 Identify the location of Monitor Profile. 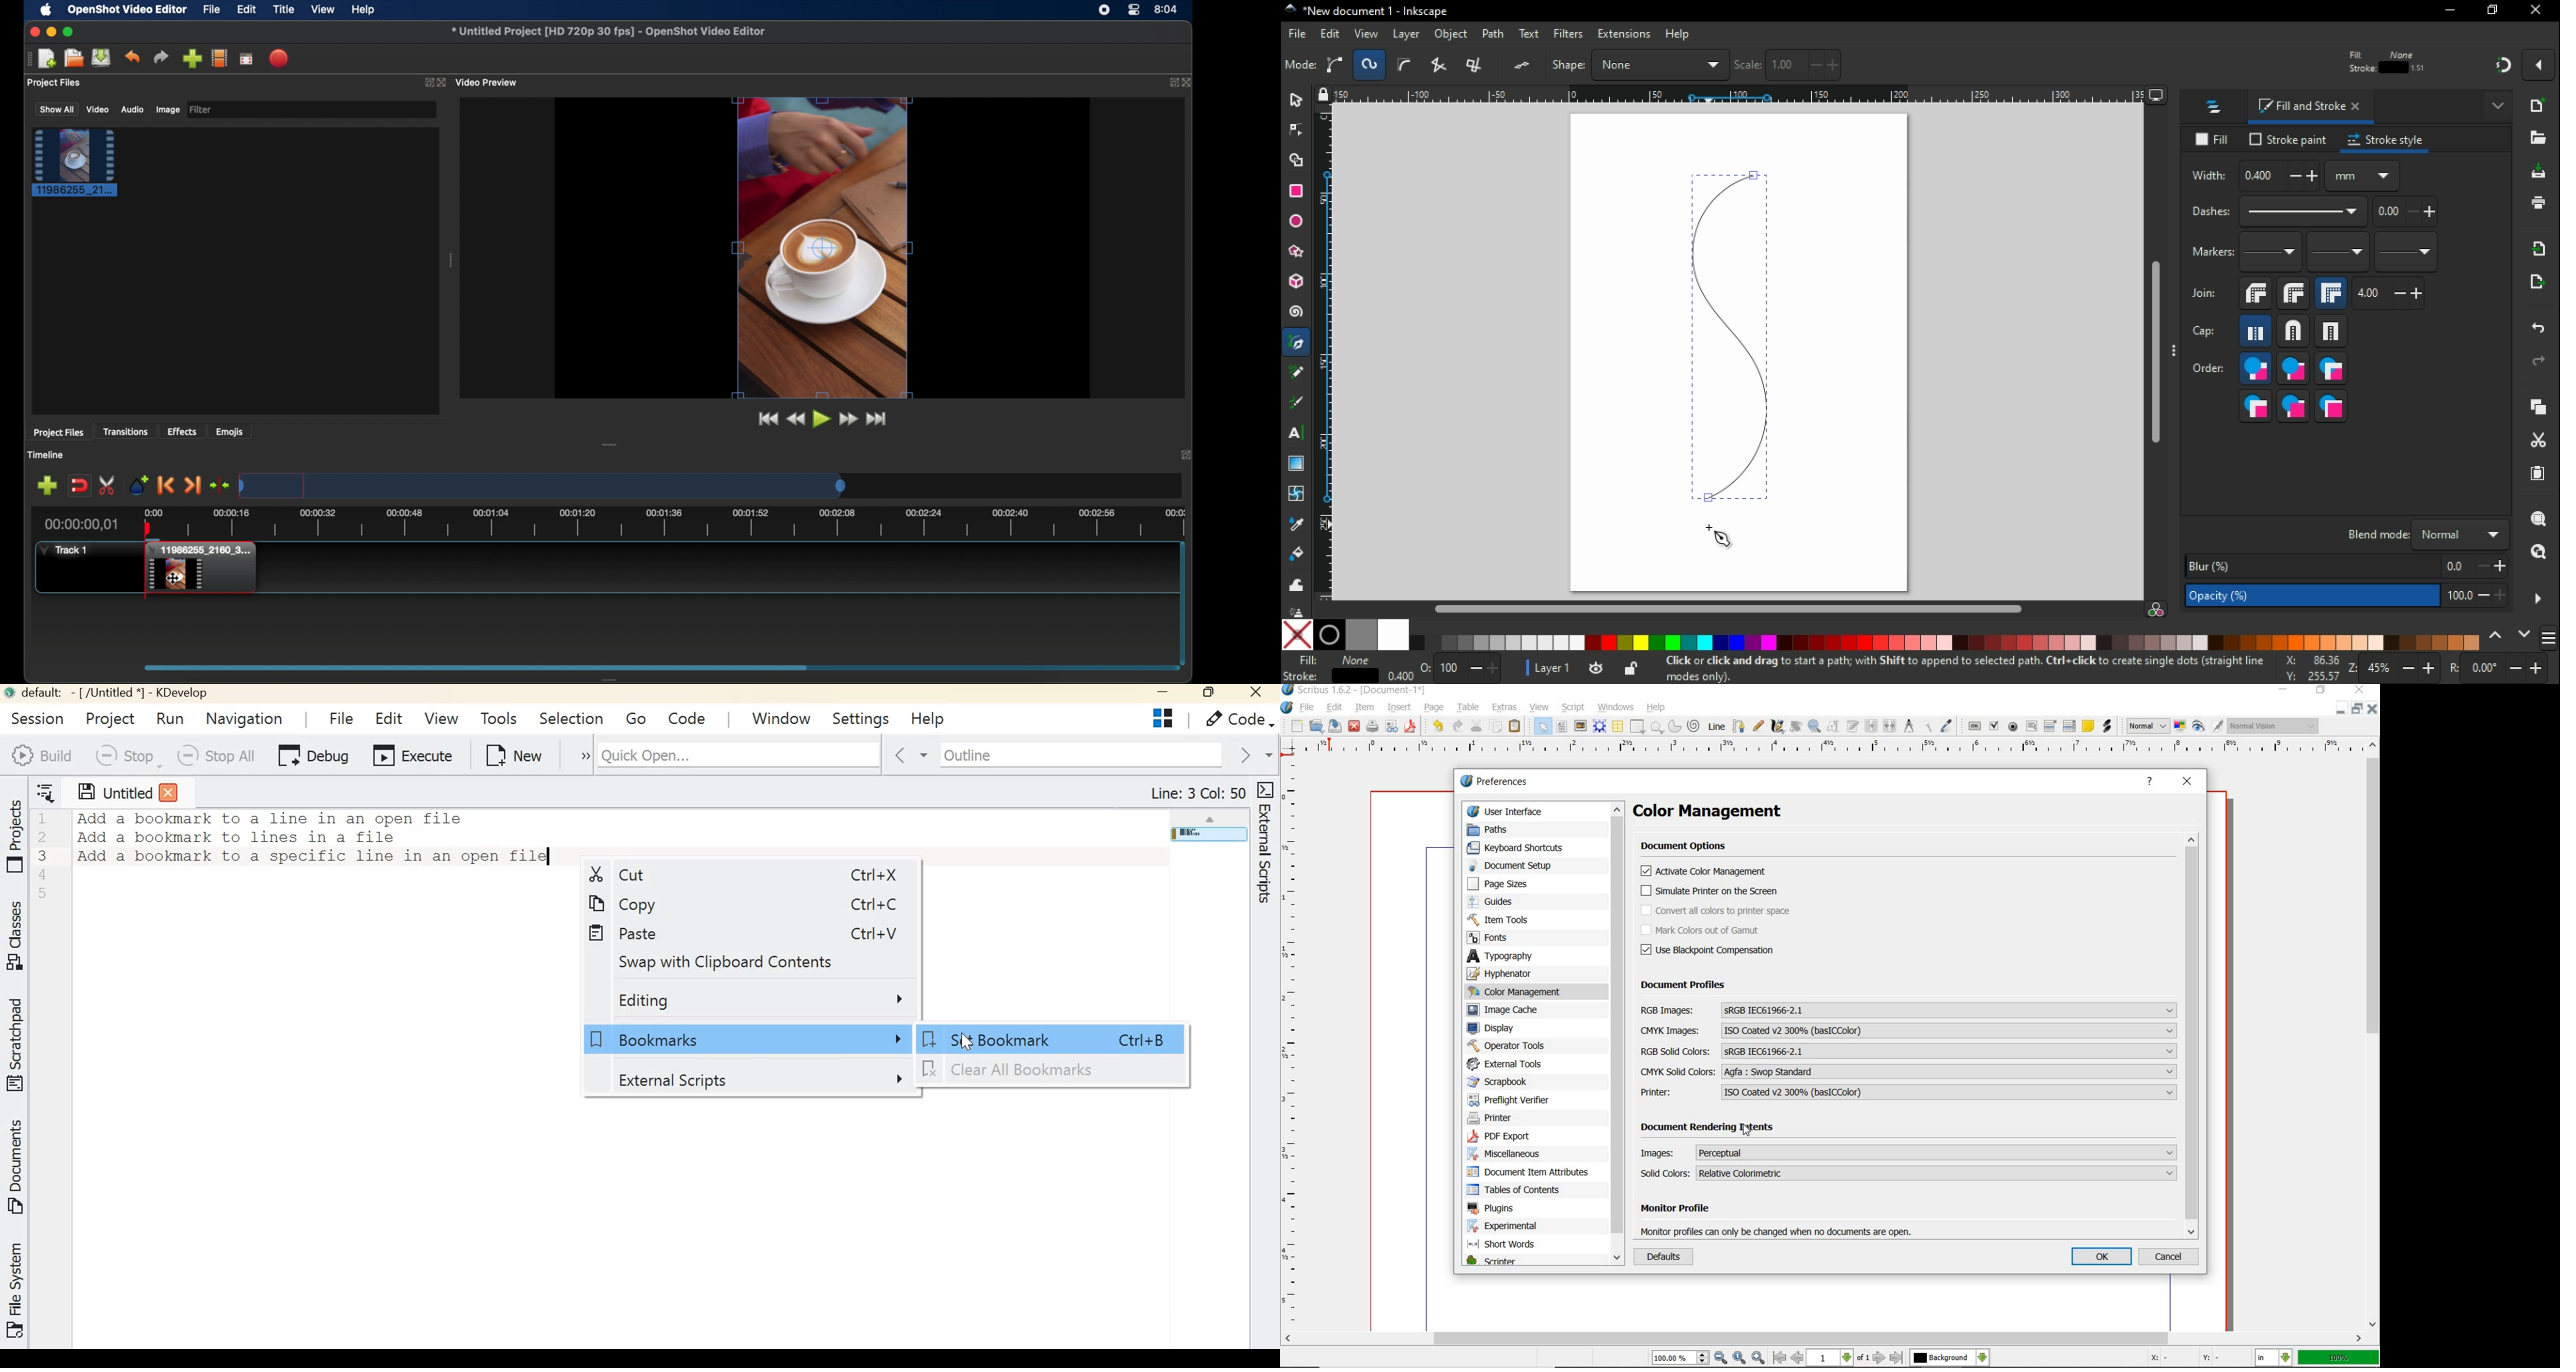
(1783, 1210).